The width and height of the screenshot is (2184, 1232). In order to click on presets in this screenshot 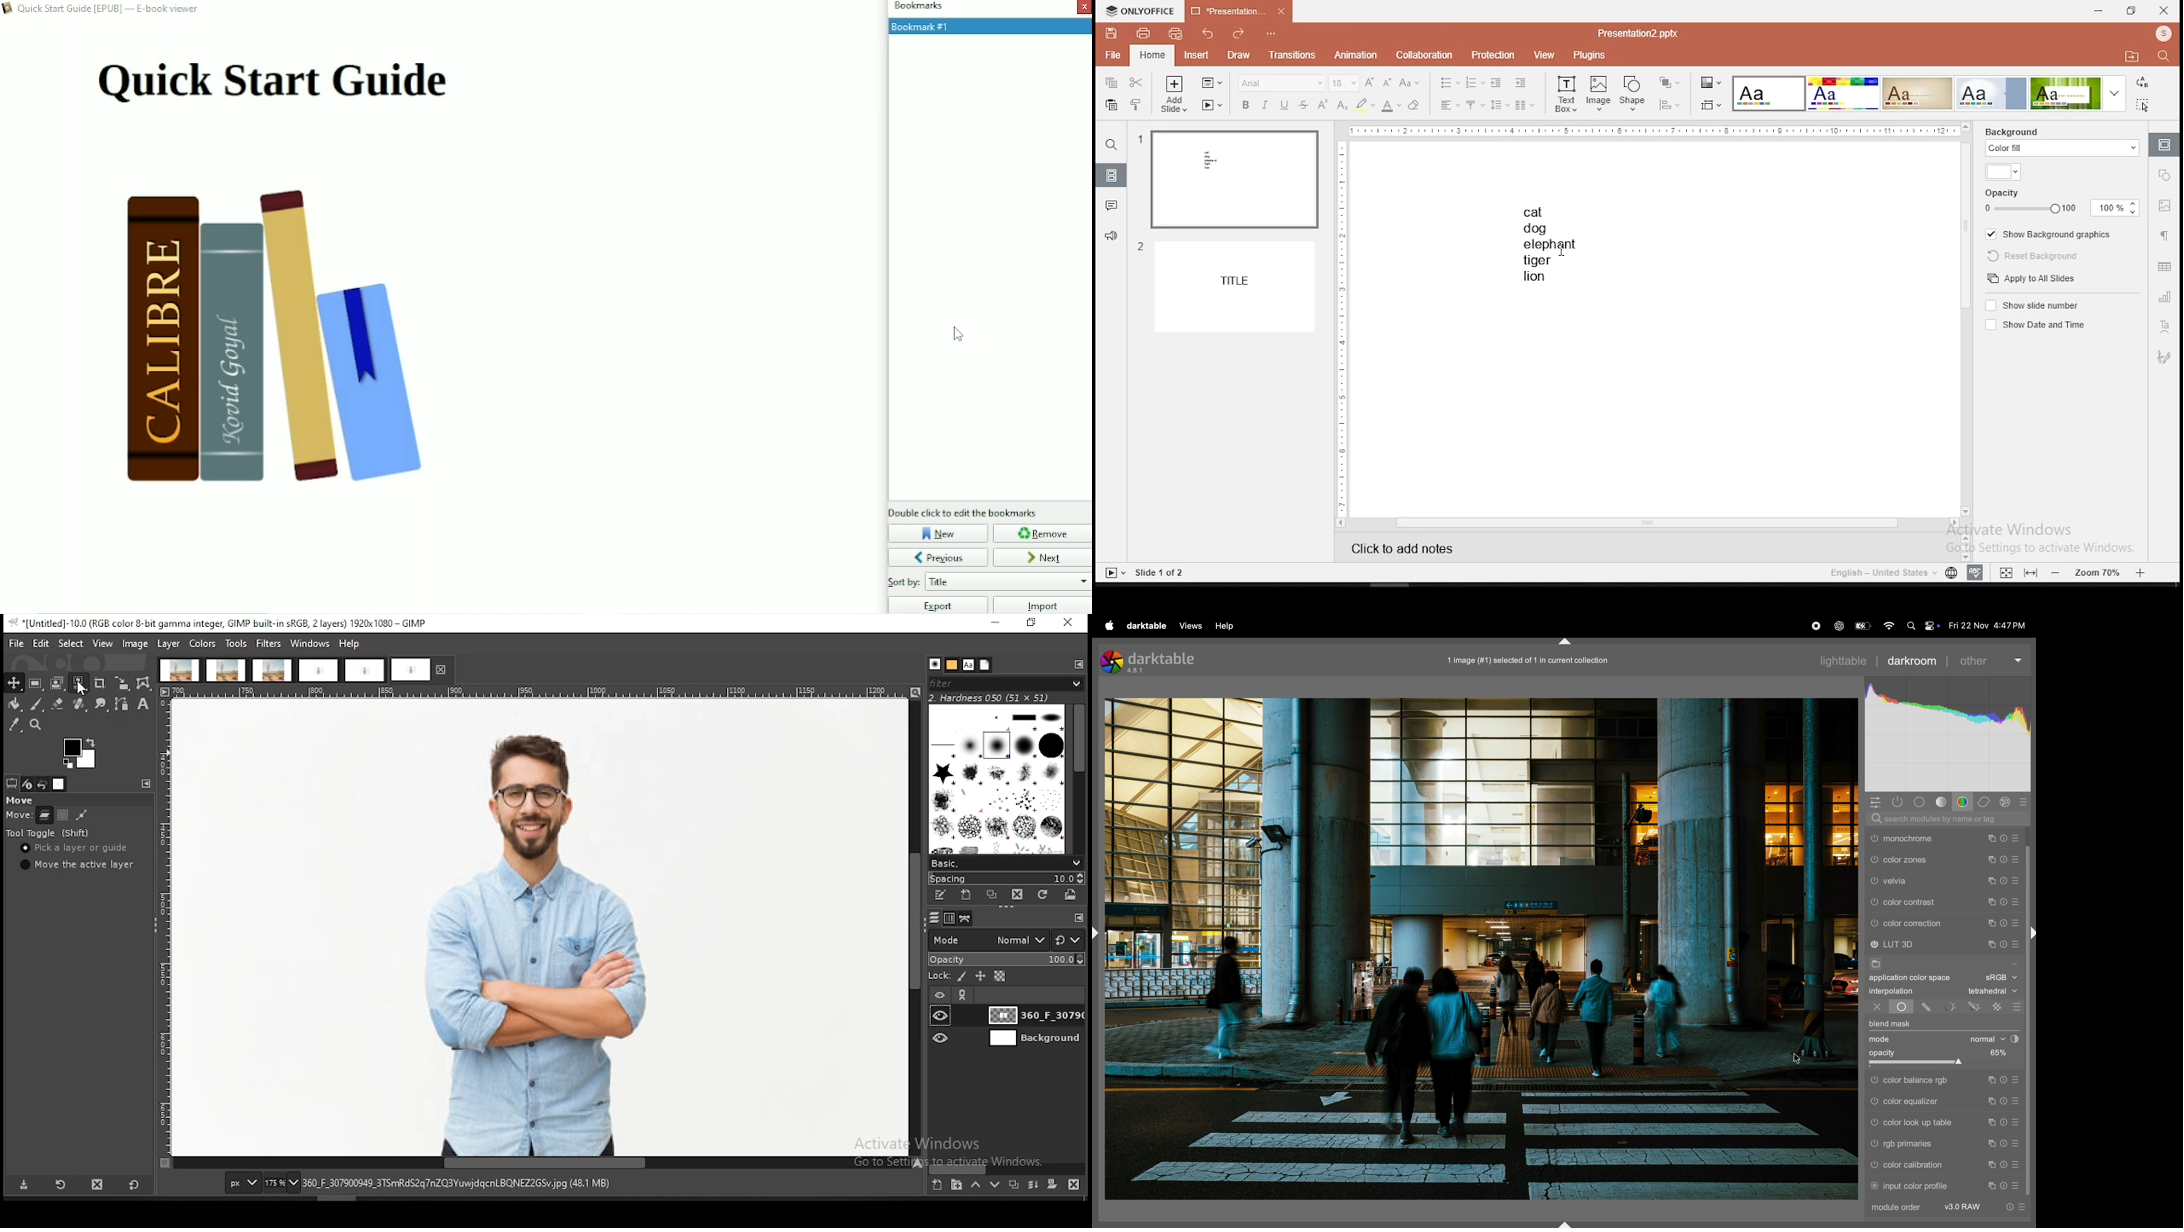, I will do `click(2017, 1103)`.